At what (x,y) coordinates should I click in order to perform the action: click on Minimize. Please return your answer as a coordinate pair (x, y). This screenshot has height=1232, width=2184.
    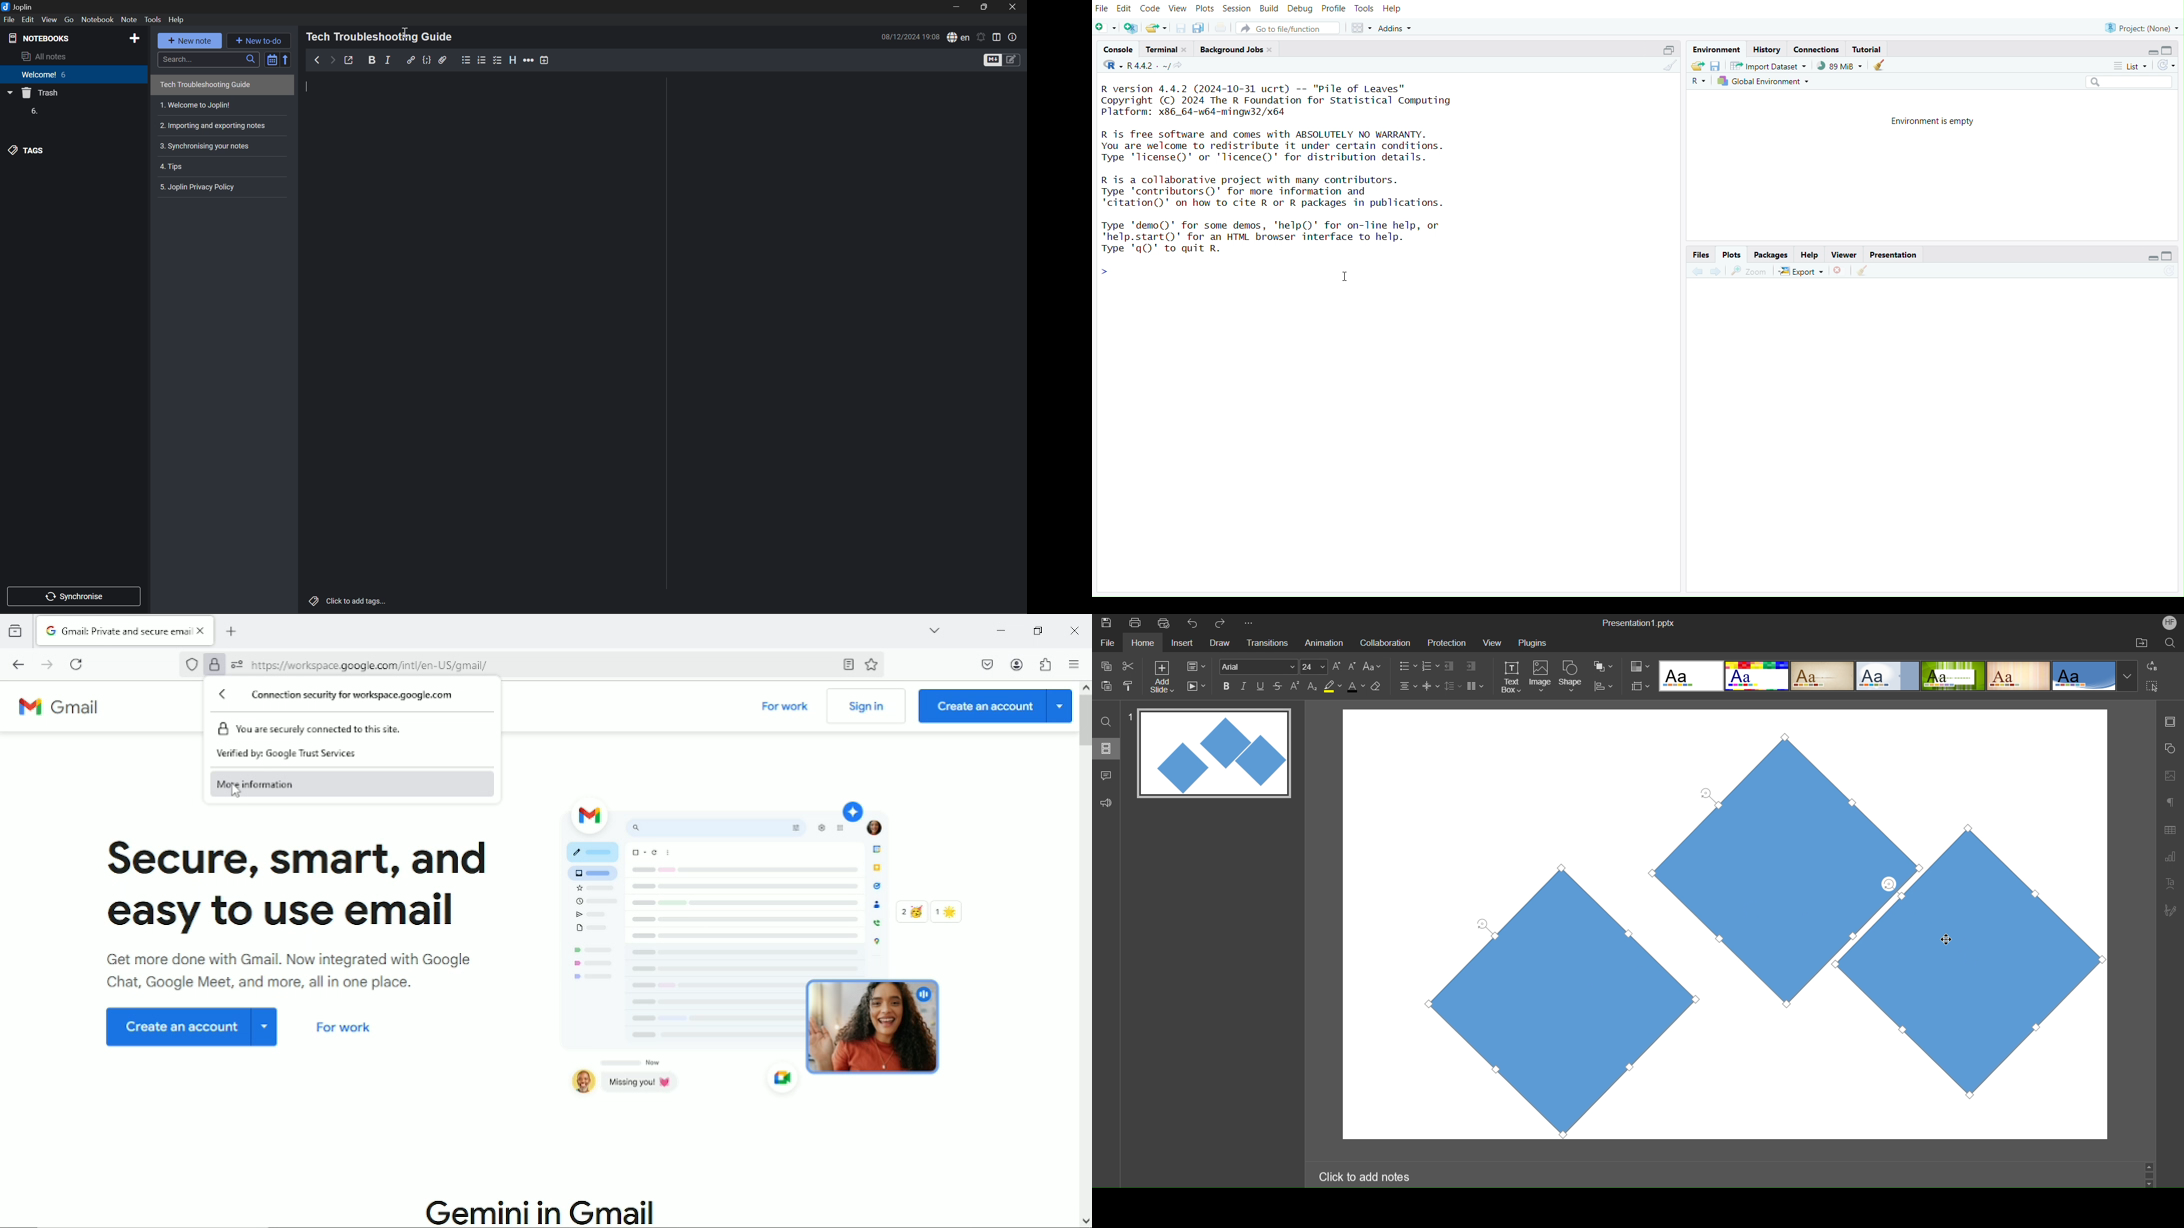
    Looking at the image, I should click on (960, 7).